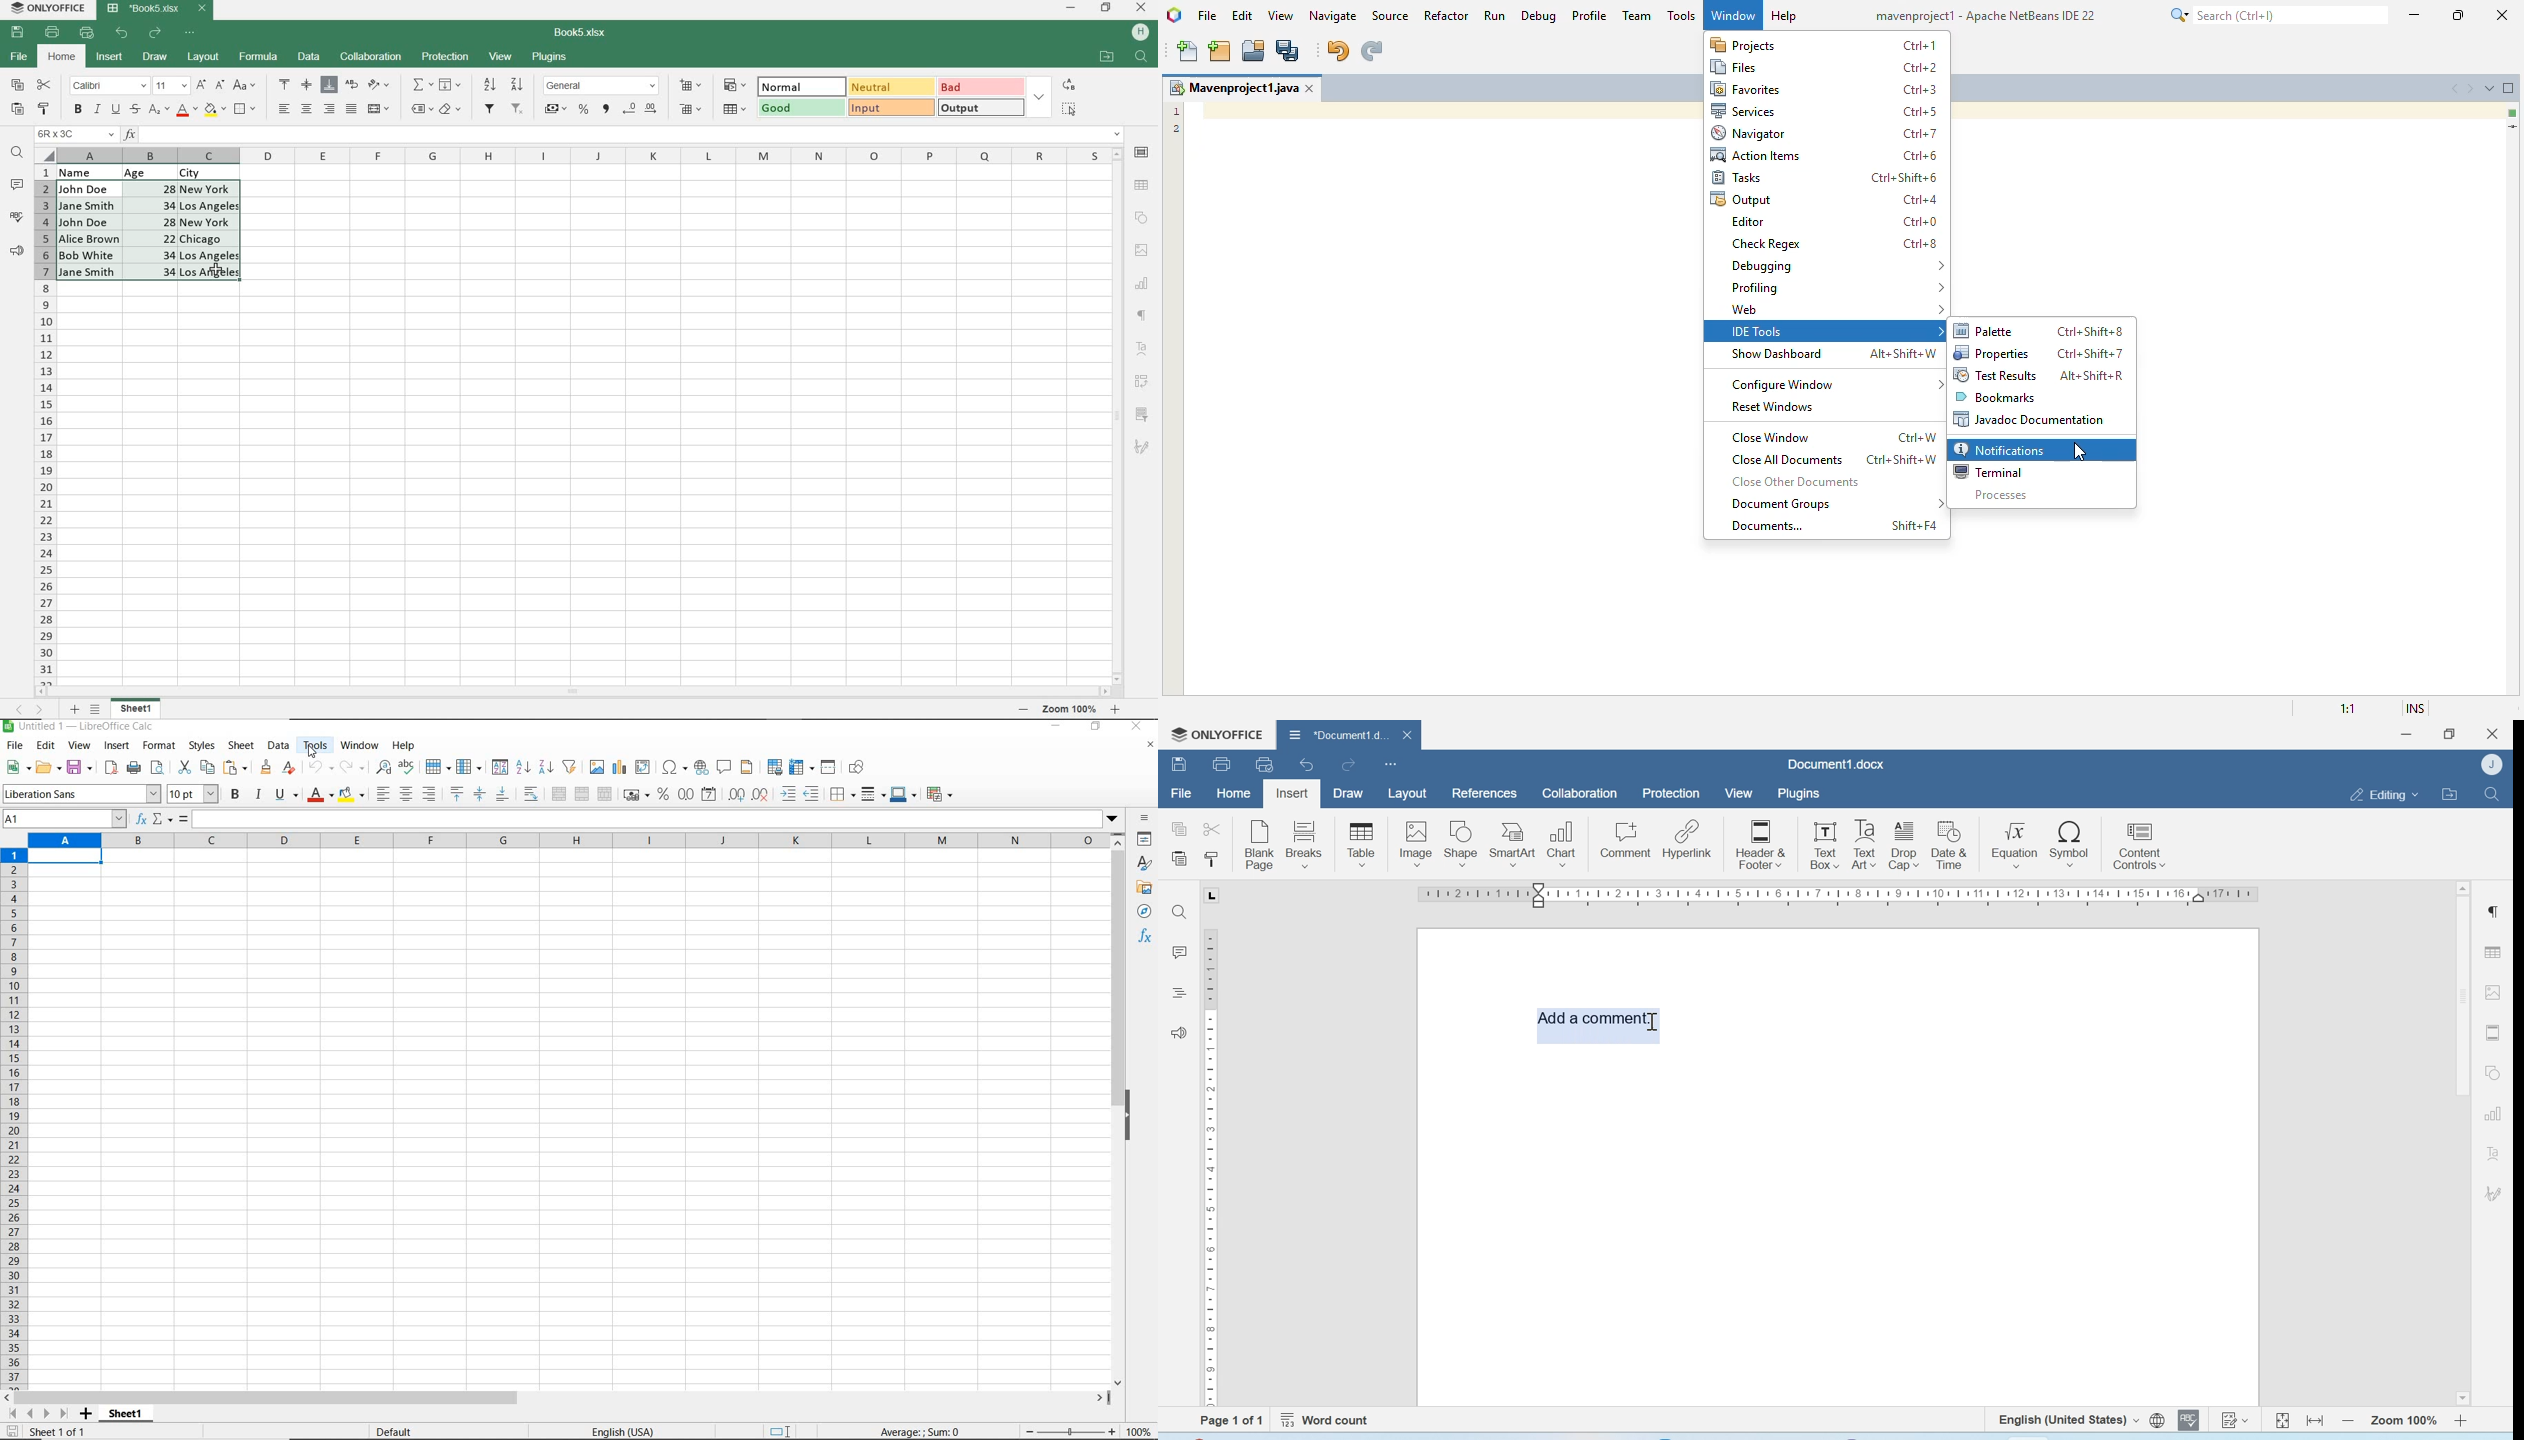  What do you see at coordinates (519, 108) in the screenshot?
I see `REMOVE FILTER` at bounding box center [519, 108].